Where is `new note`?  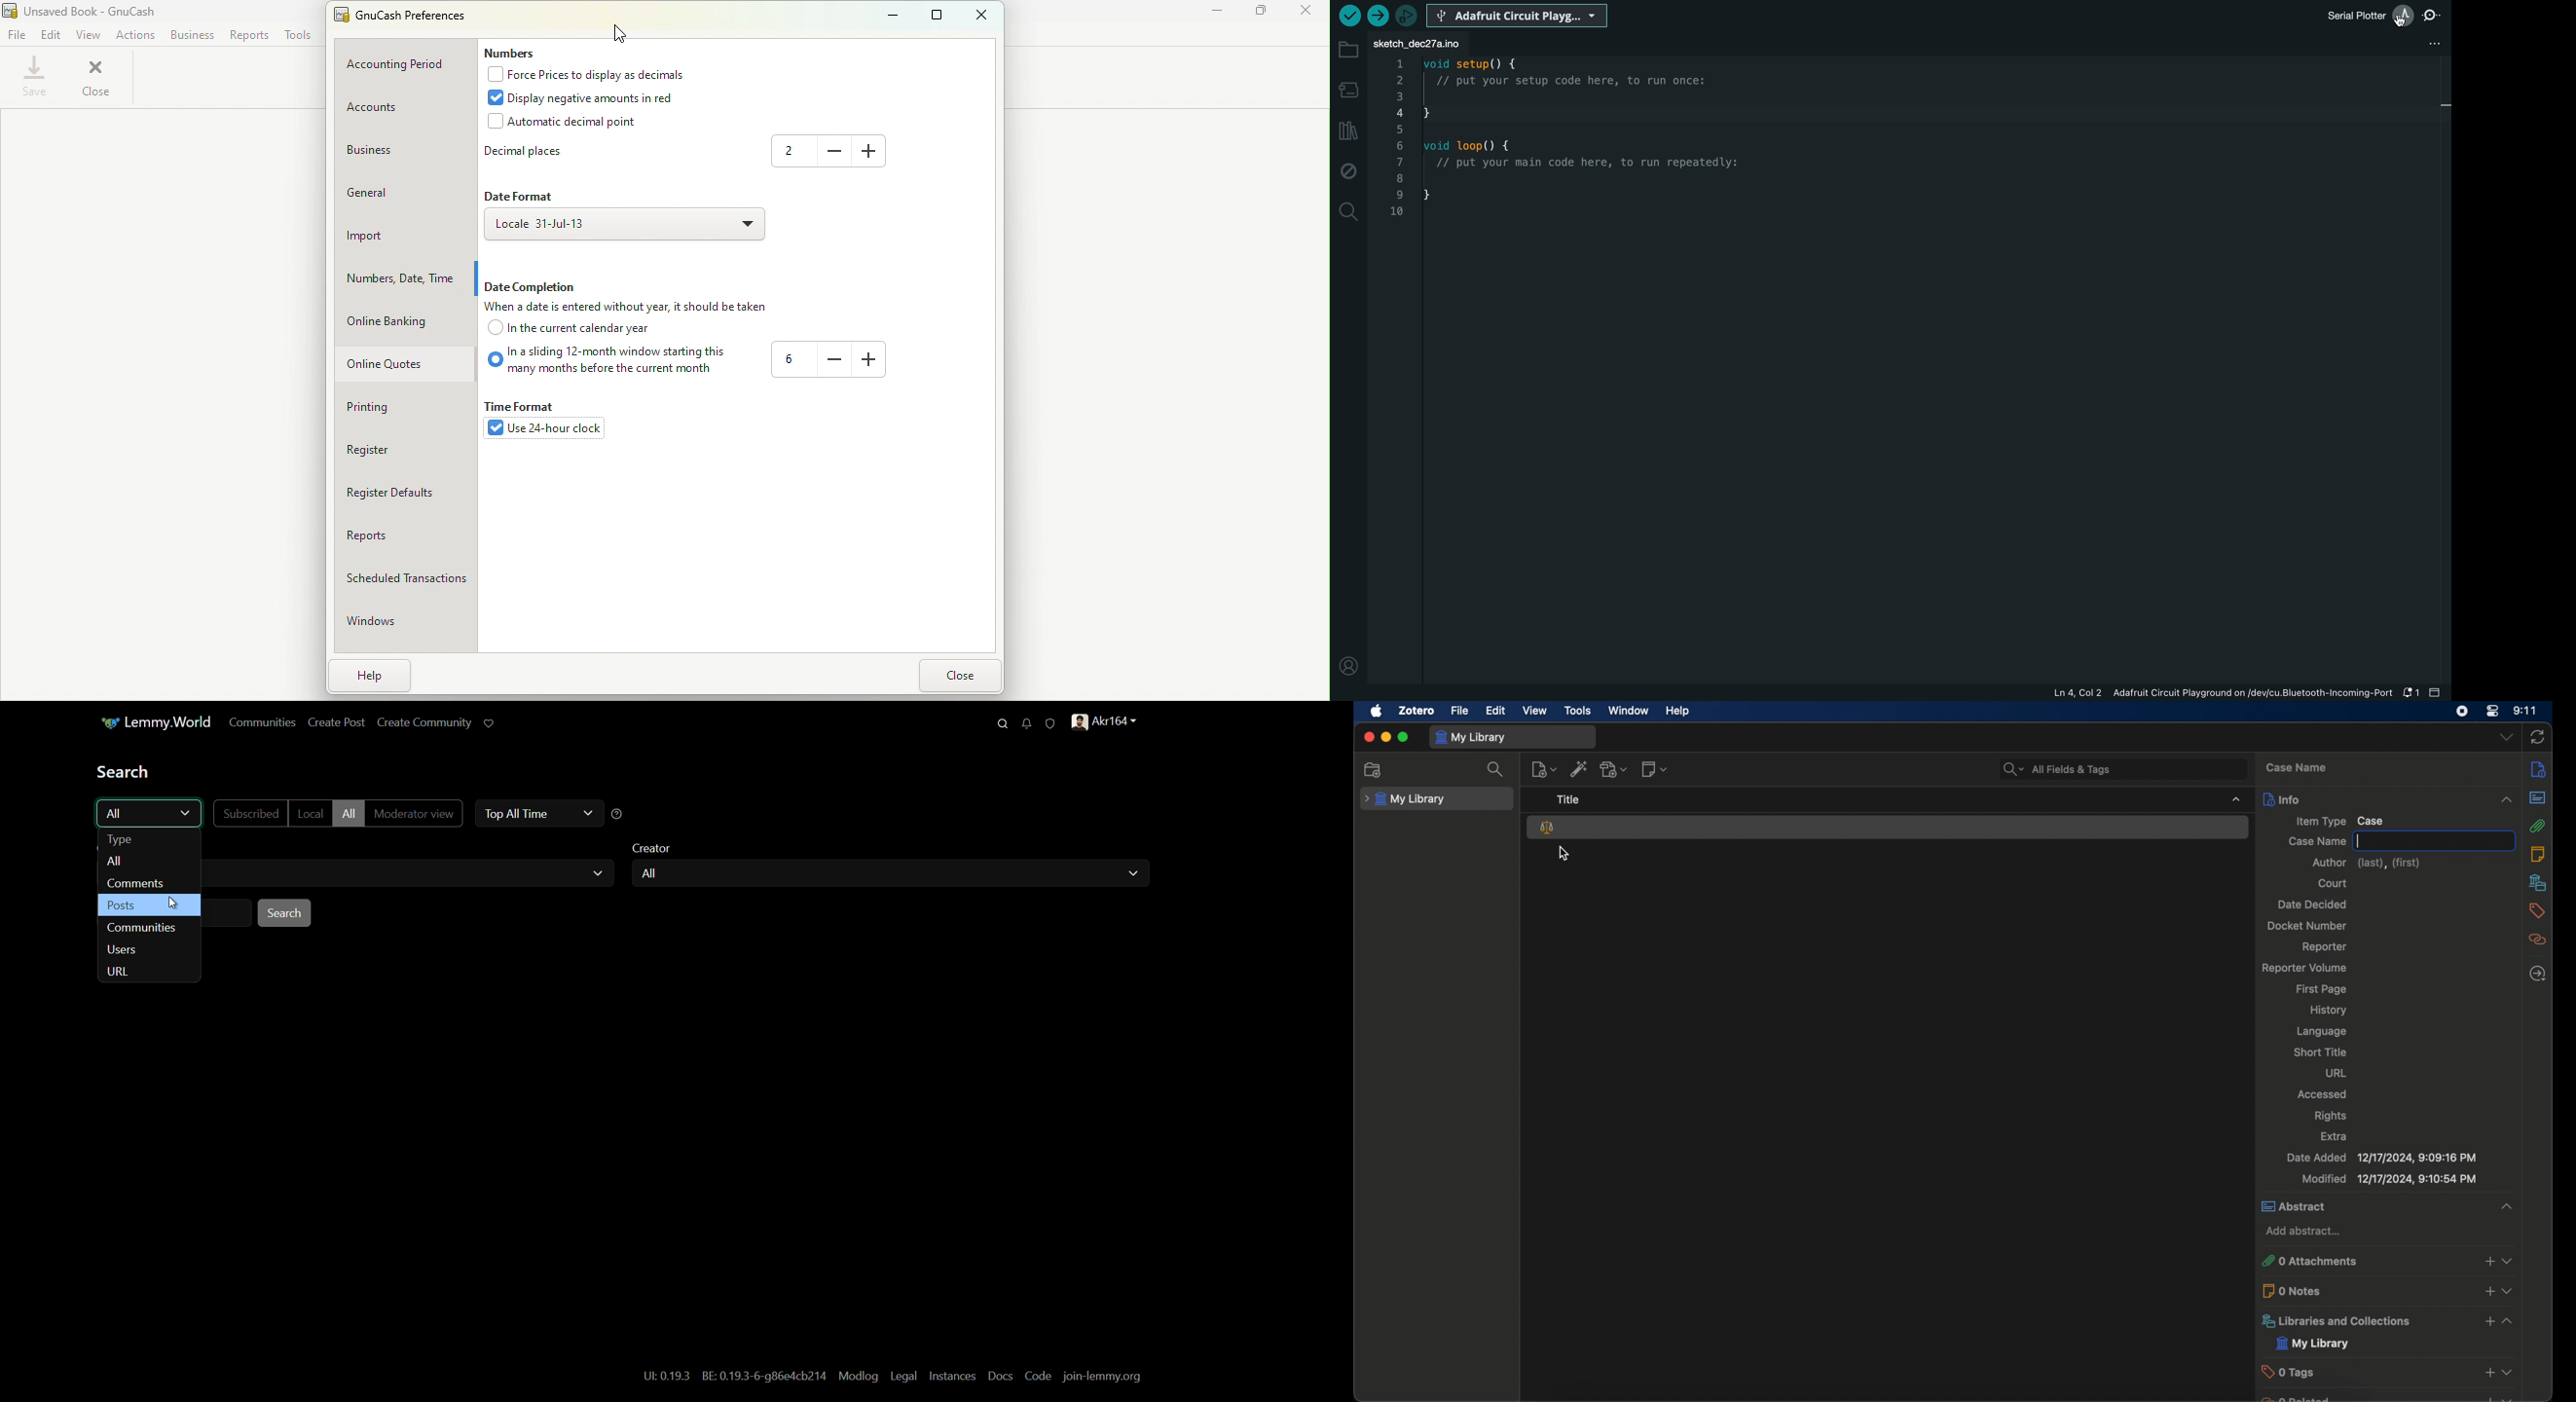
new note is located at coordinates (1654, 769).